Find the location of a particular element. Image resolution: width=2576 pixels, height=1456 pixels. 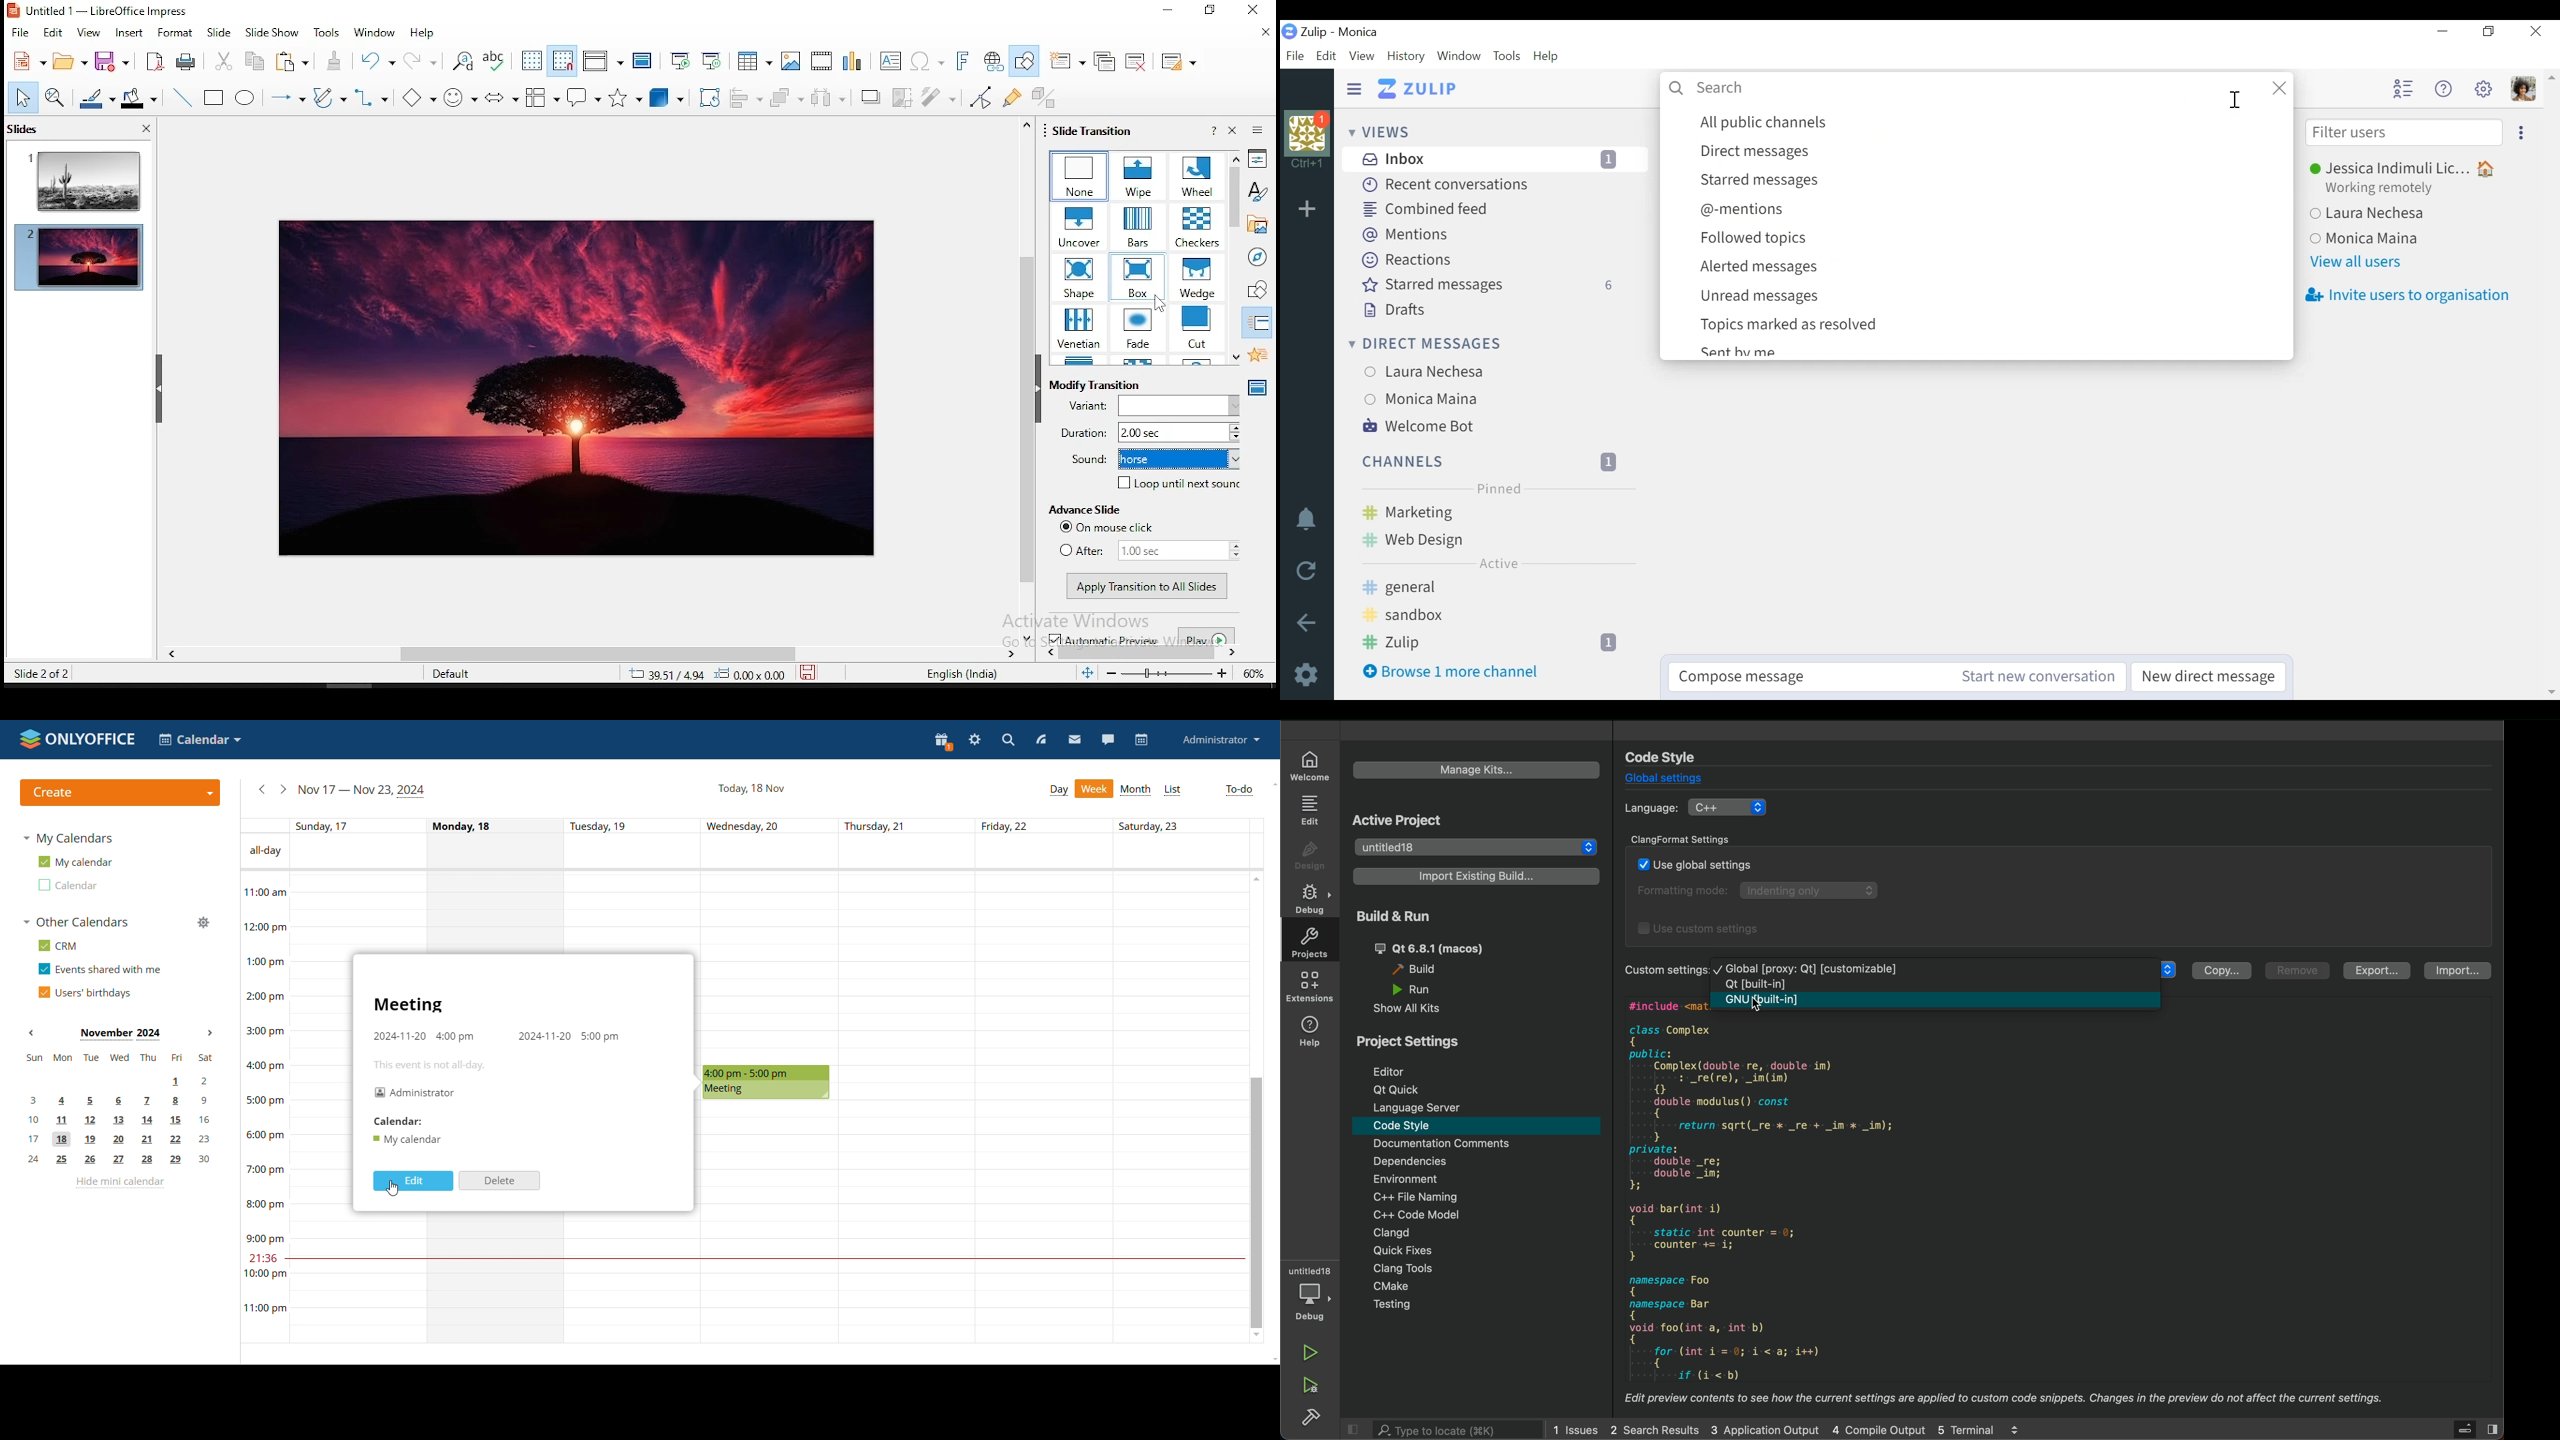

Ellipsis is located at coordinates (2521, 134).